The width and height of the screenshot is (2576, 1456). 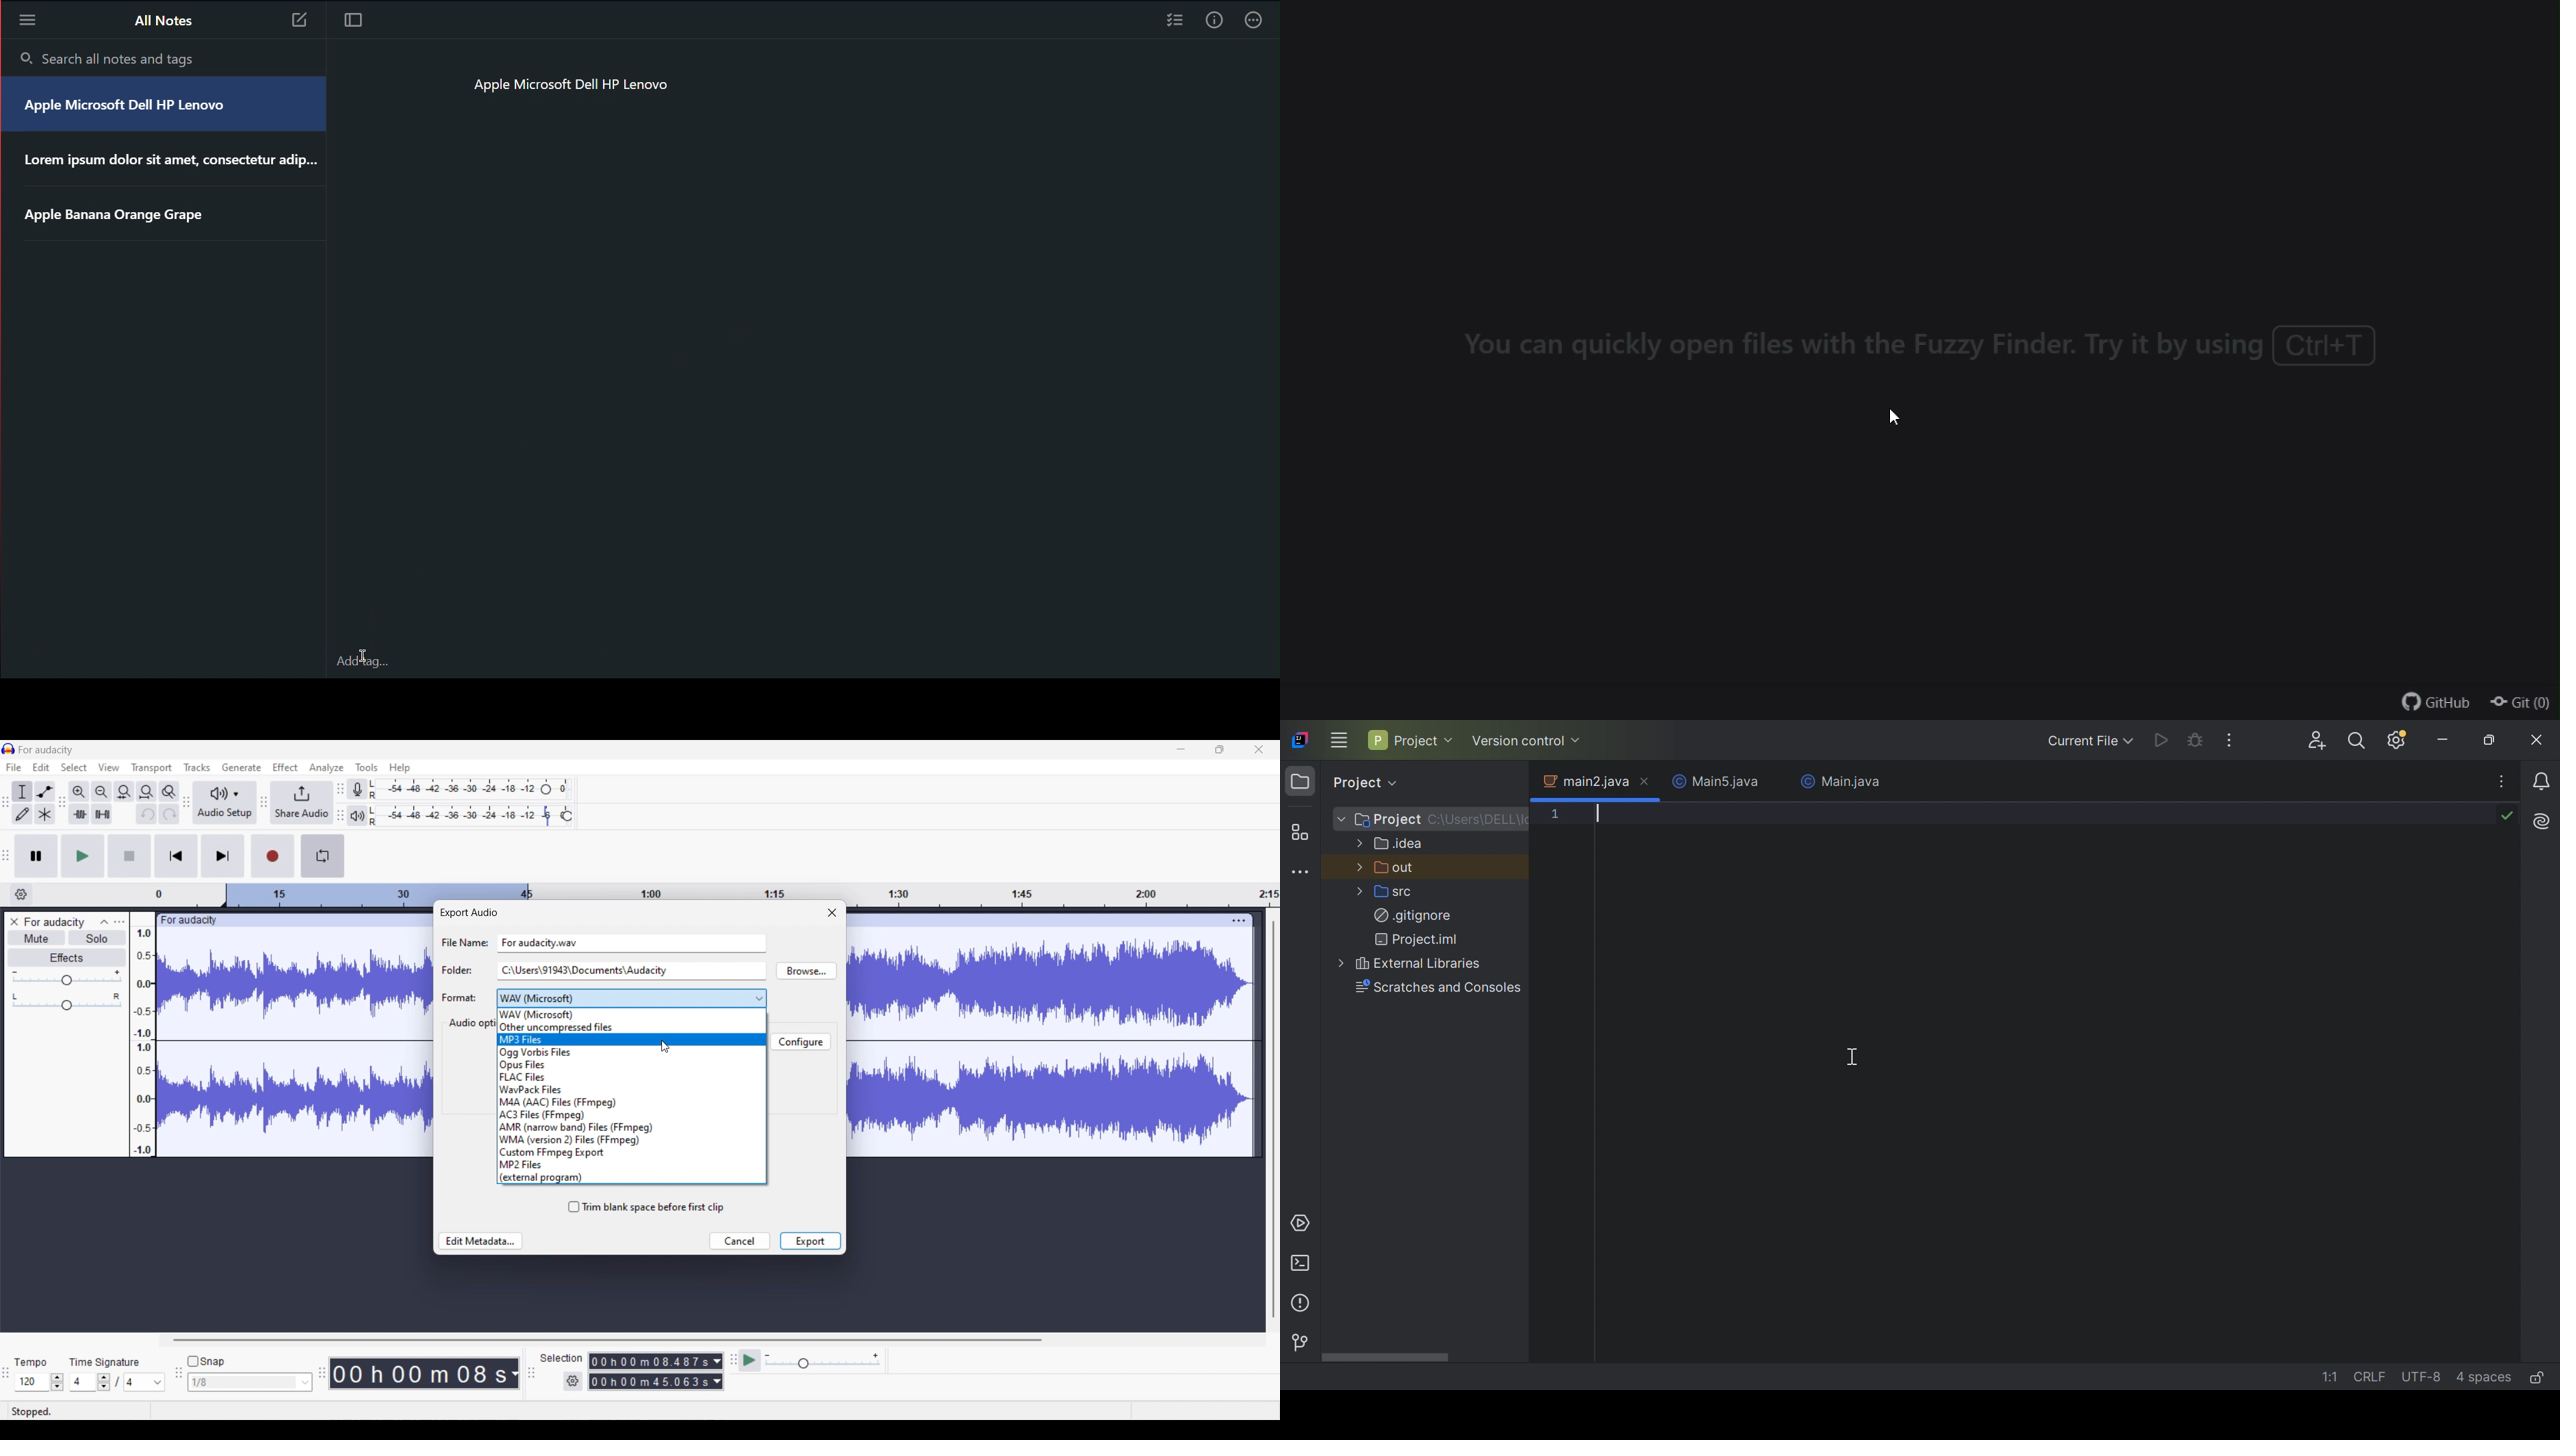 What do you see at coordinates (9, 749) in the screenshot?
I see `Software logo` at bounding box center [9, 749].